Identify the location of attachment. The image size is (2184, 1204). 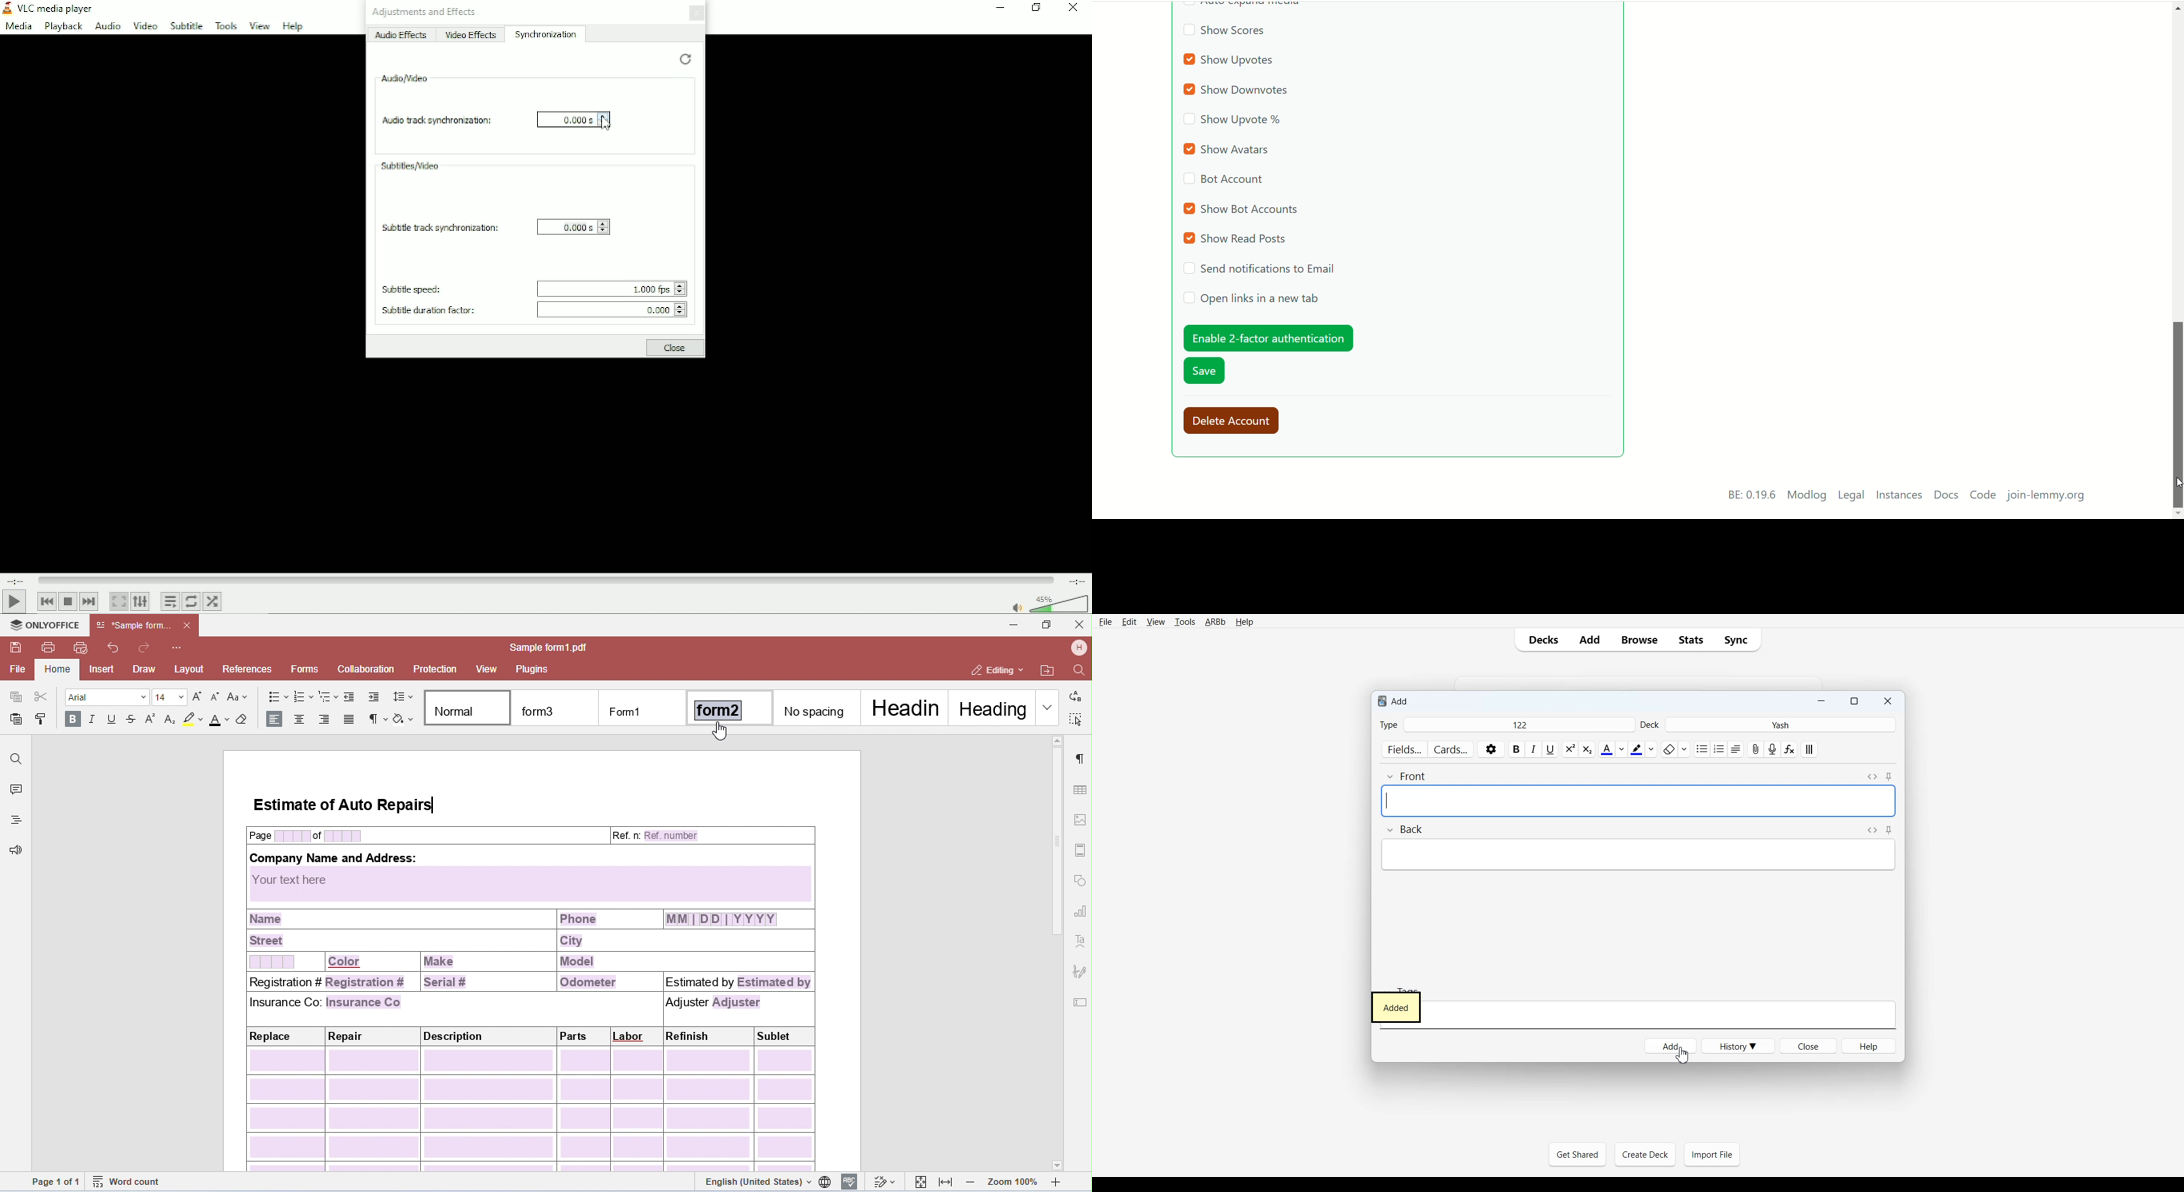
(1755, 749).